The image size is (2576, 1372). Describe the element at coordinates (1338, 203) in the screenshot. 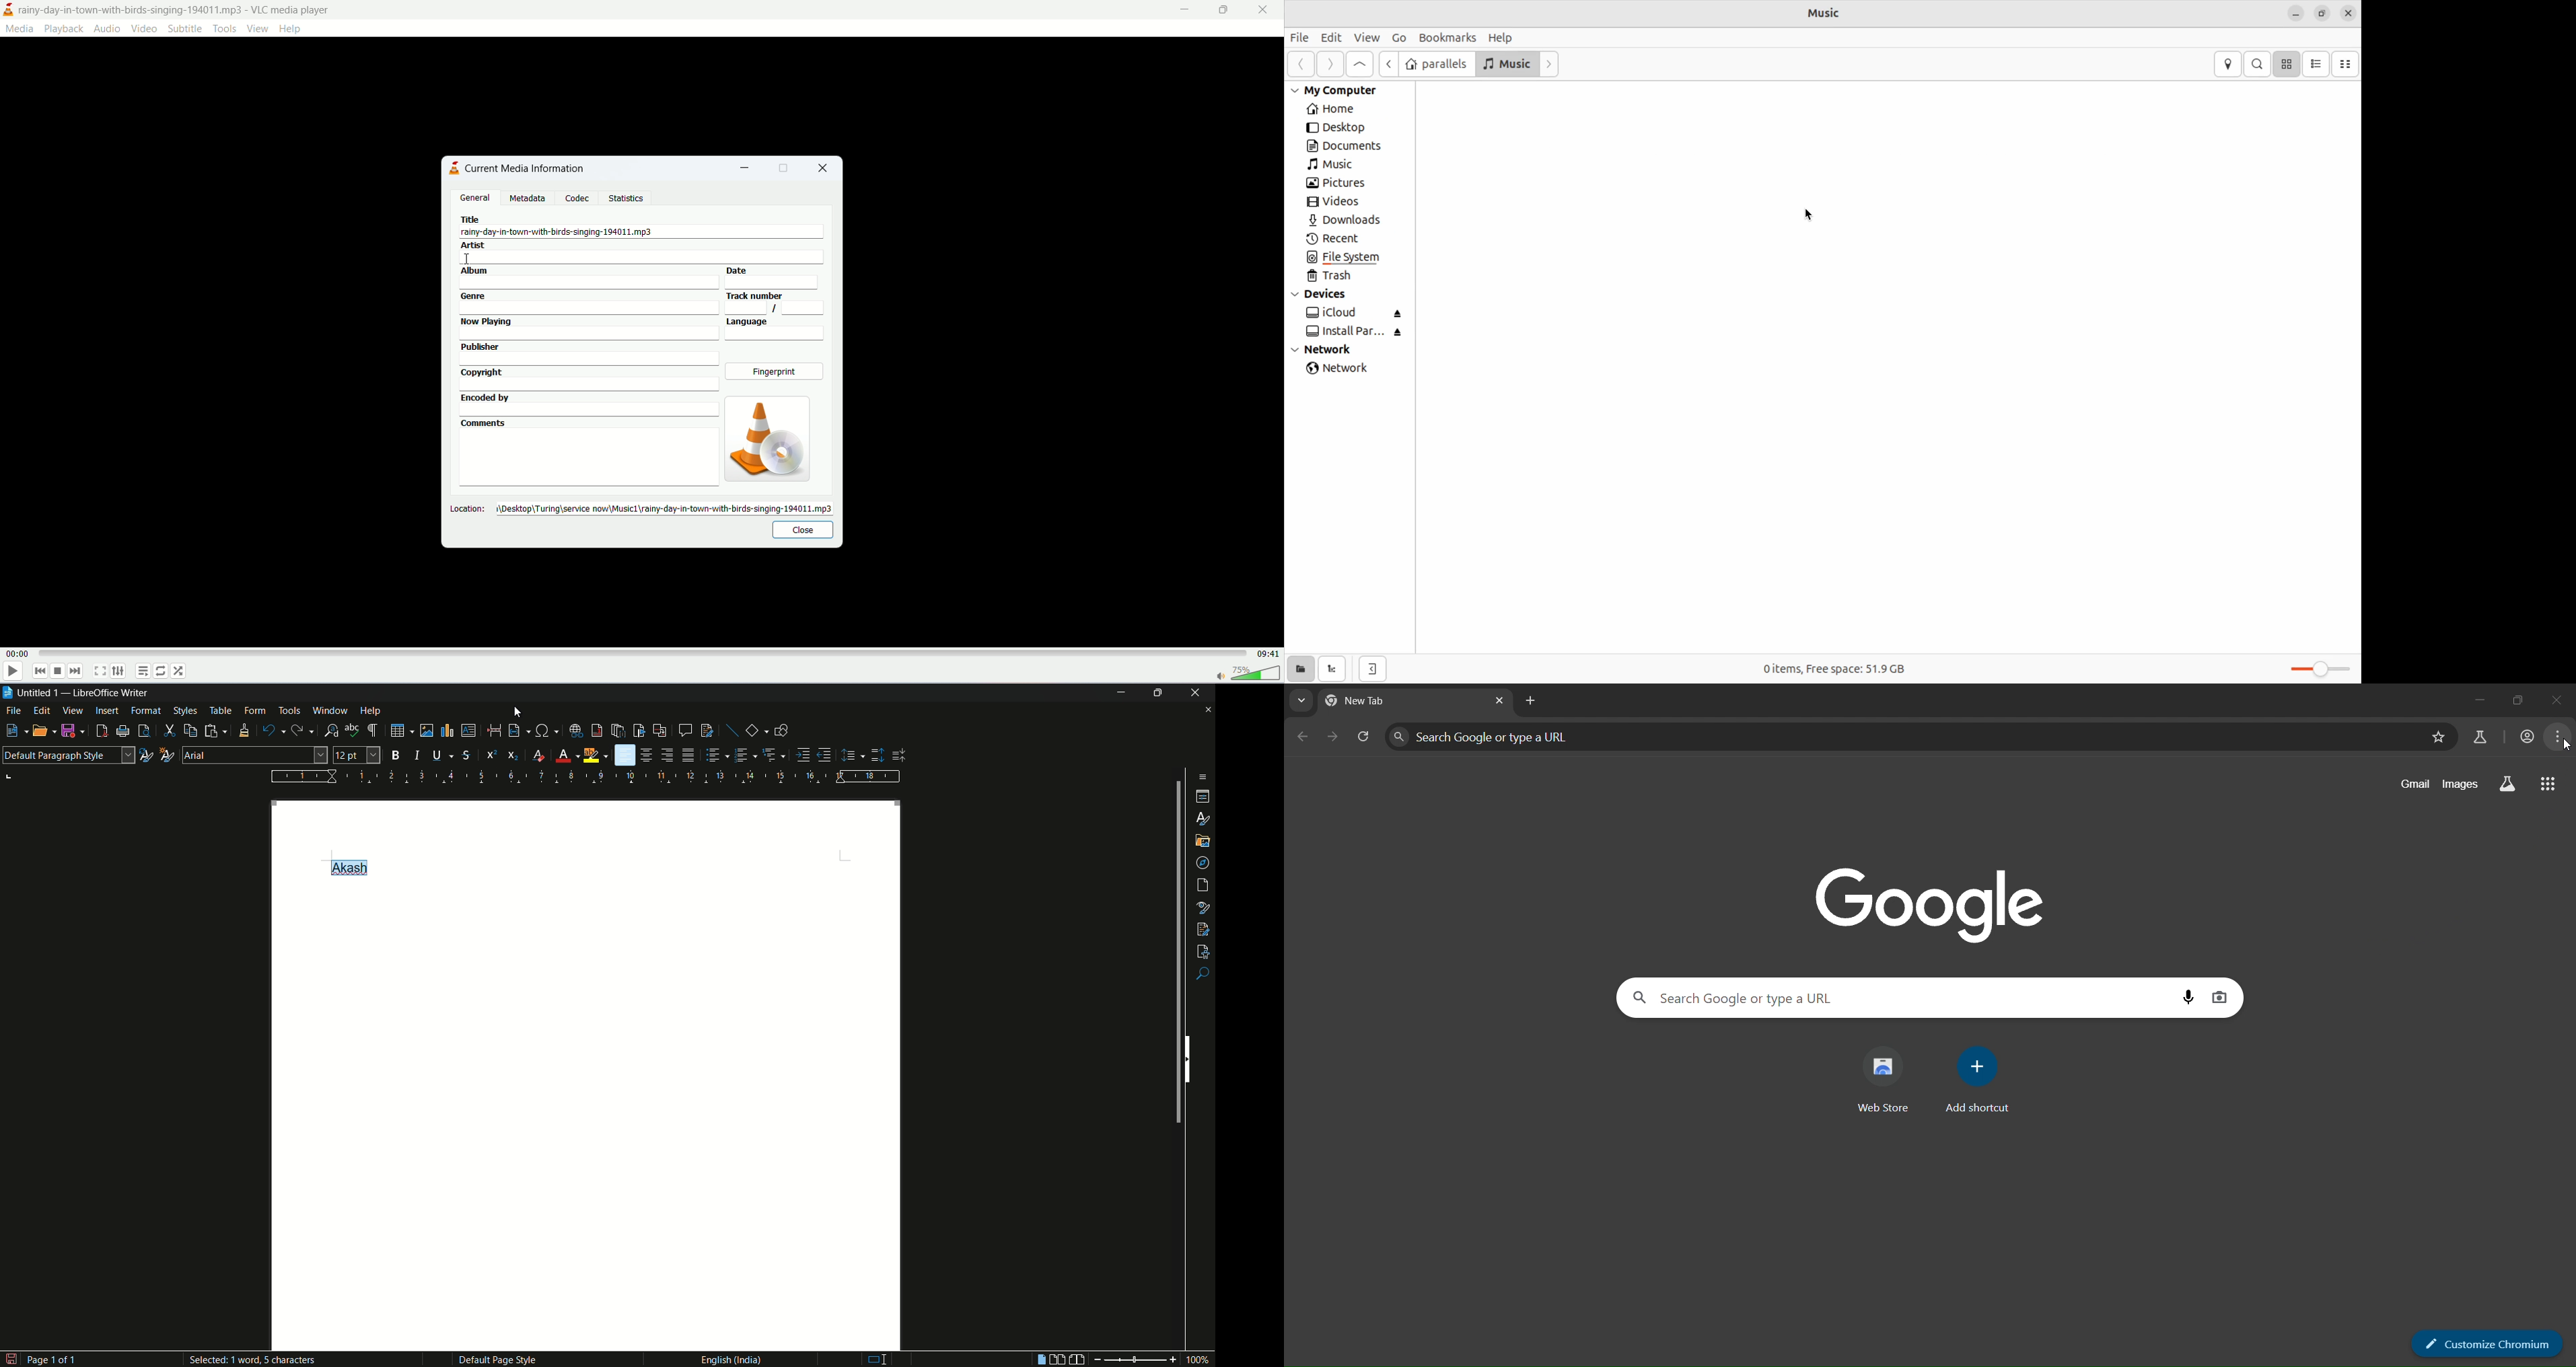

I see `videos` at that location.